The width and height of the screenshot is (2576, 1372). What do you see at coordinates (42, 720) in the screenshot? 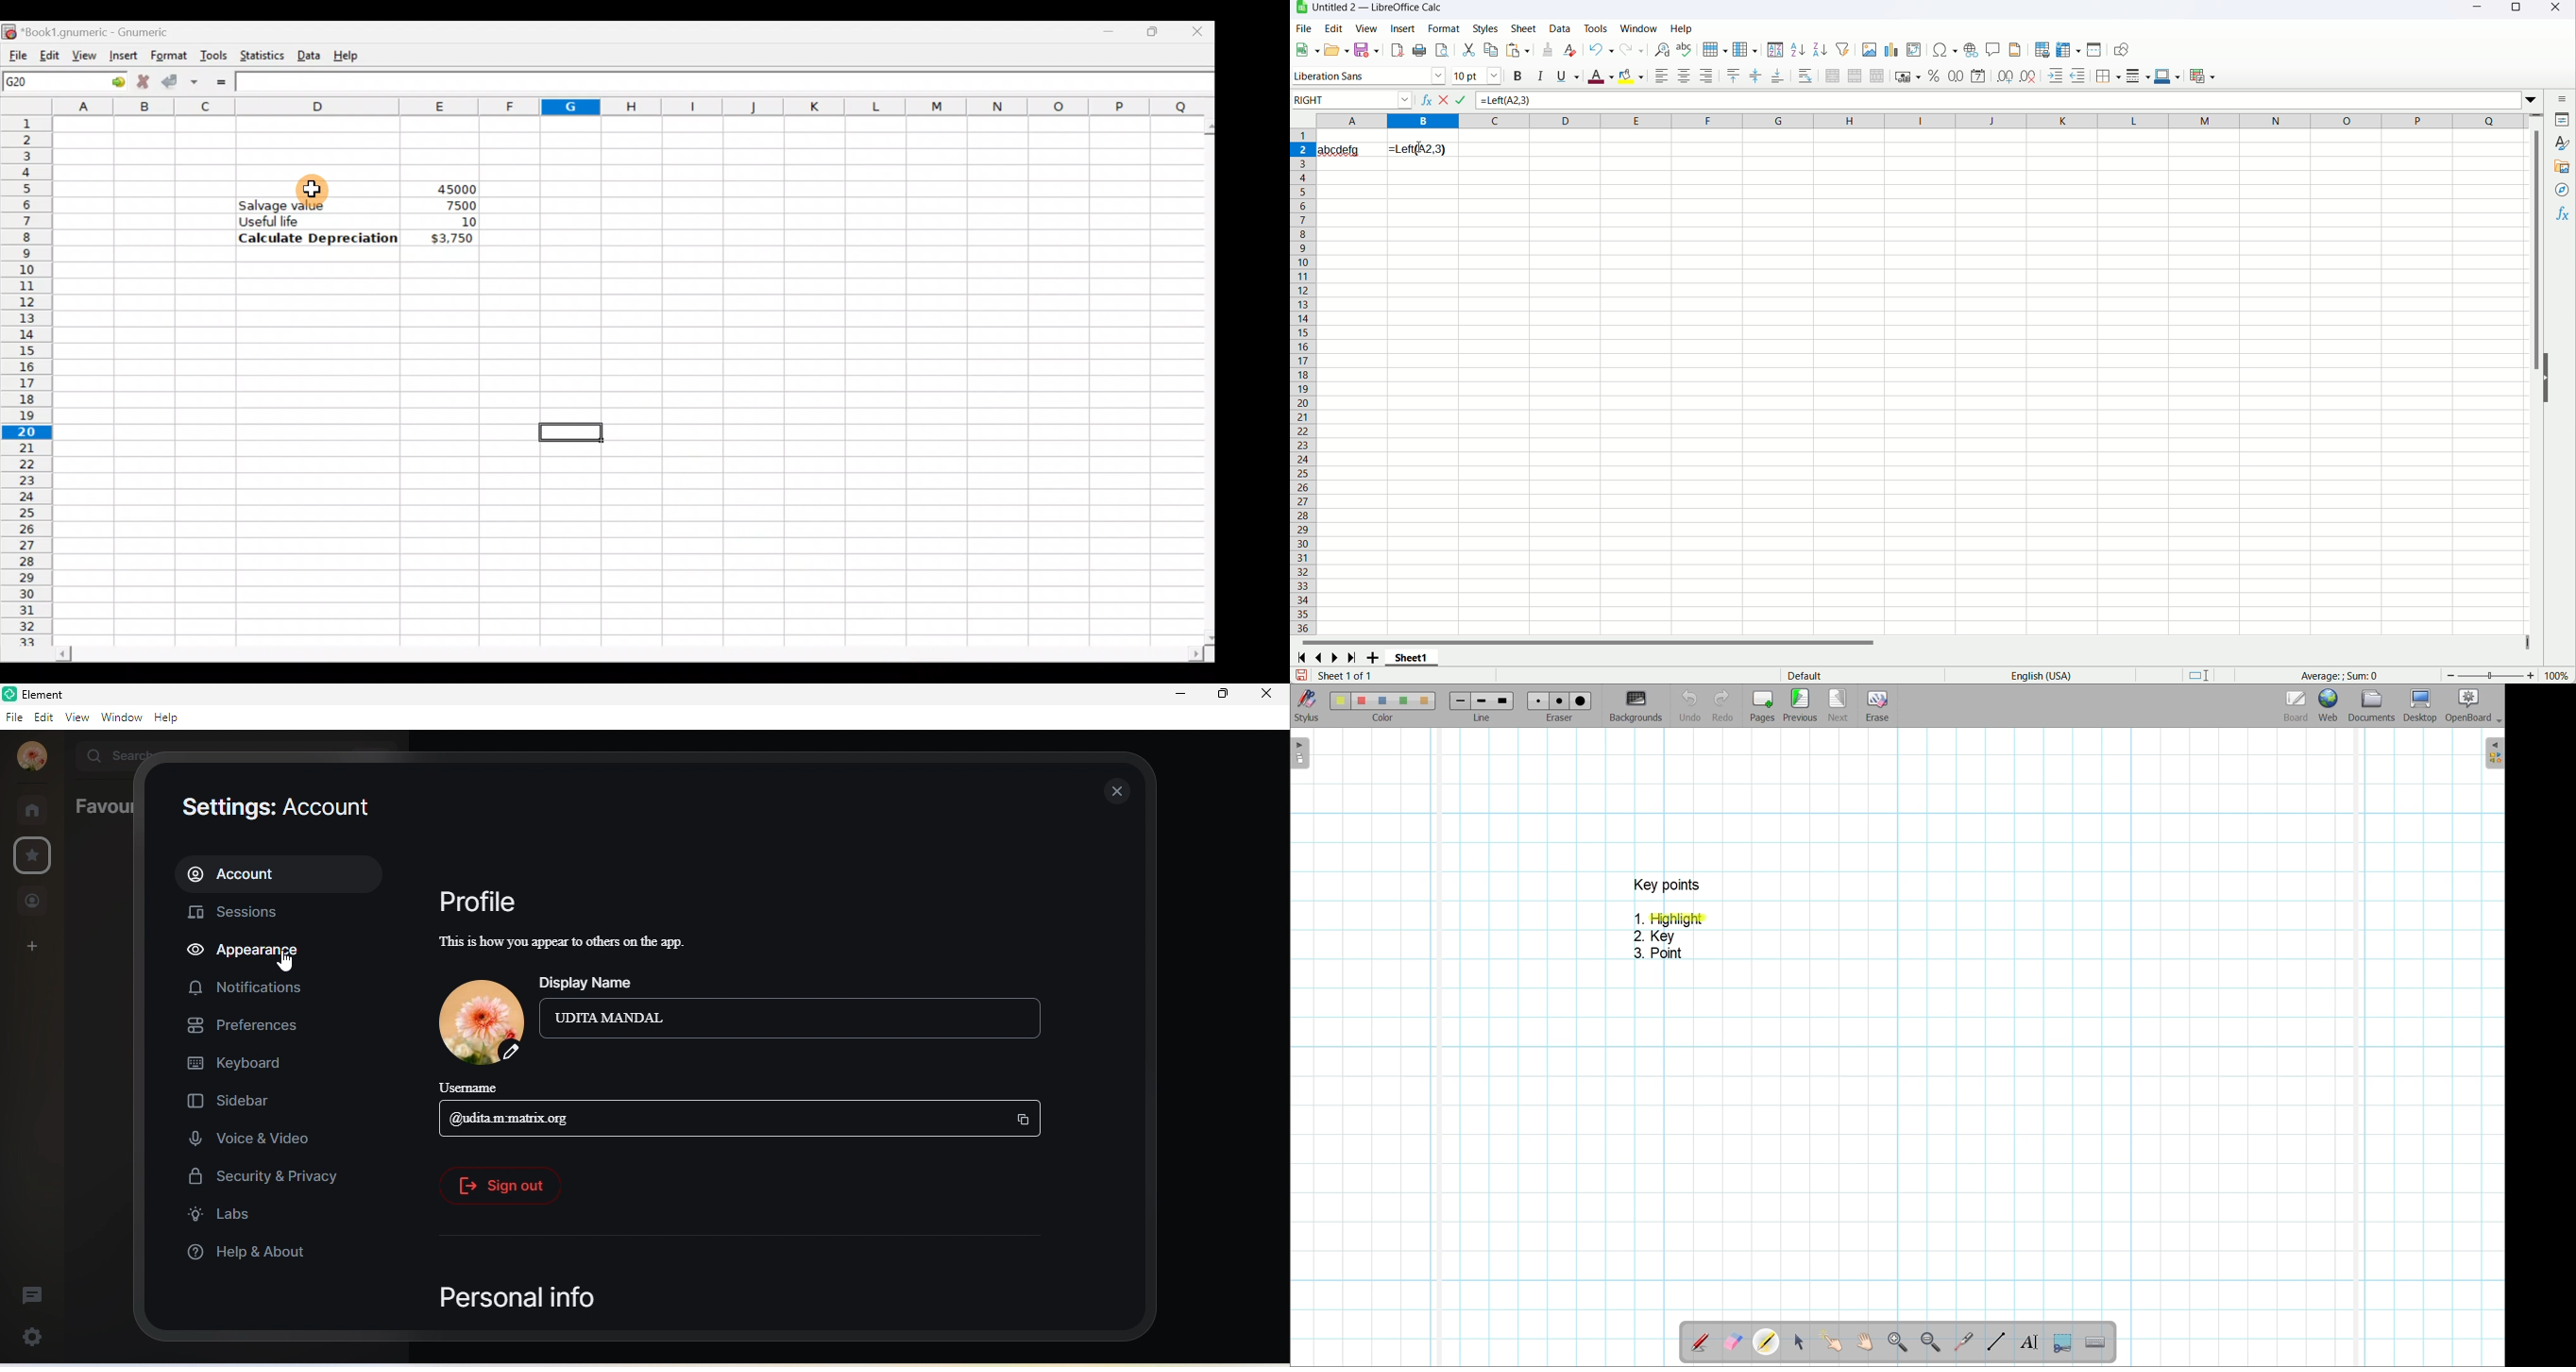
I see `edit` at bounding box center [42, 720].